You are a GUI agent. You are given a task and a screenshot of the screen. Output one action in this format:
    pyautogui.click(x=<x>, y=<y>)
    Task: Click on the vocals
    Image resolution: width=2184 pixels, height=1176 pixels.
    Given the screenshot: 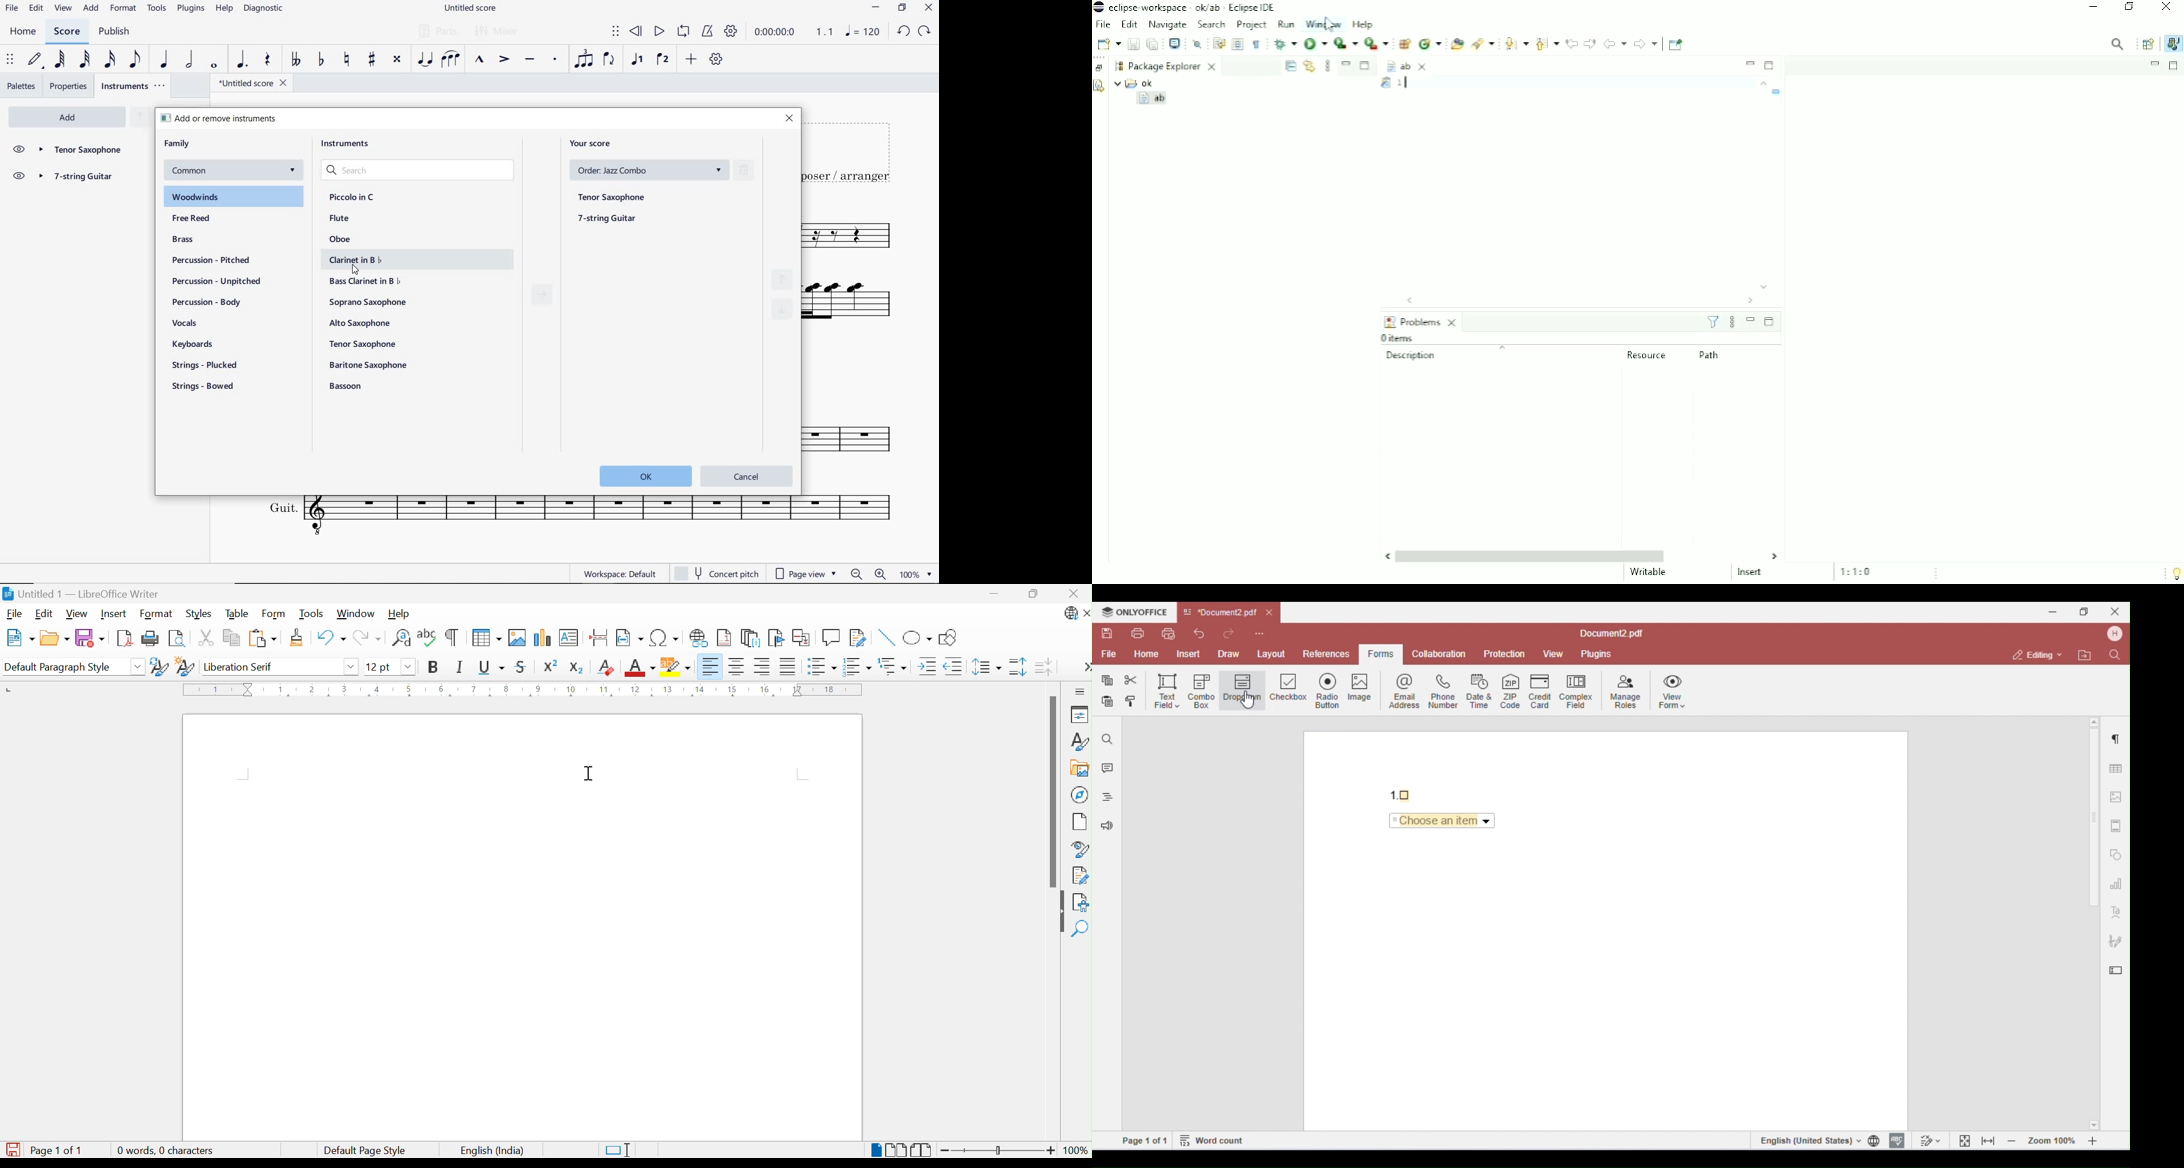 What is the action you would take?
    pyautogui.click(x=185, y=324)
    